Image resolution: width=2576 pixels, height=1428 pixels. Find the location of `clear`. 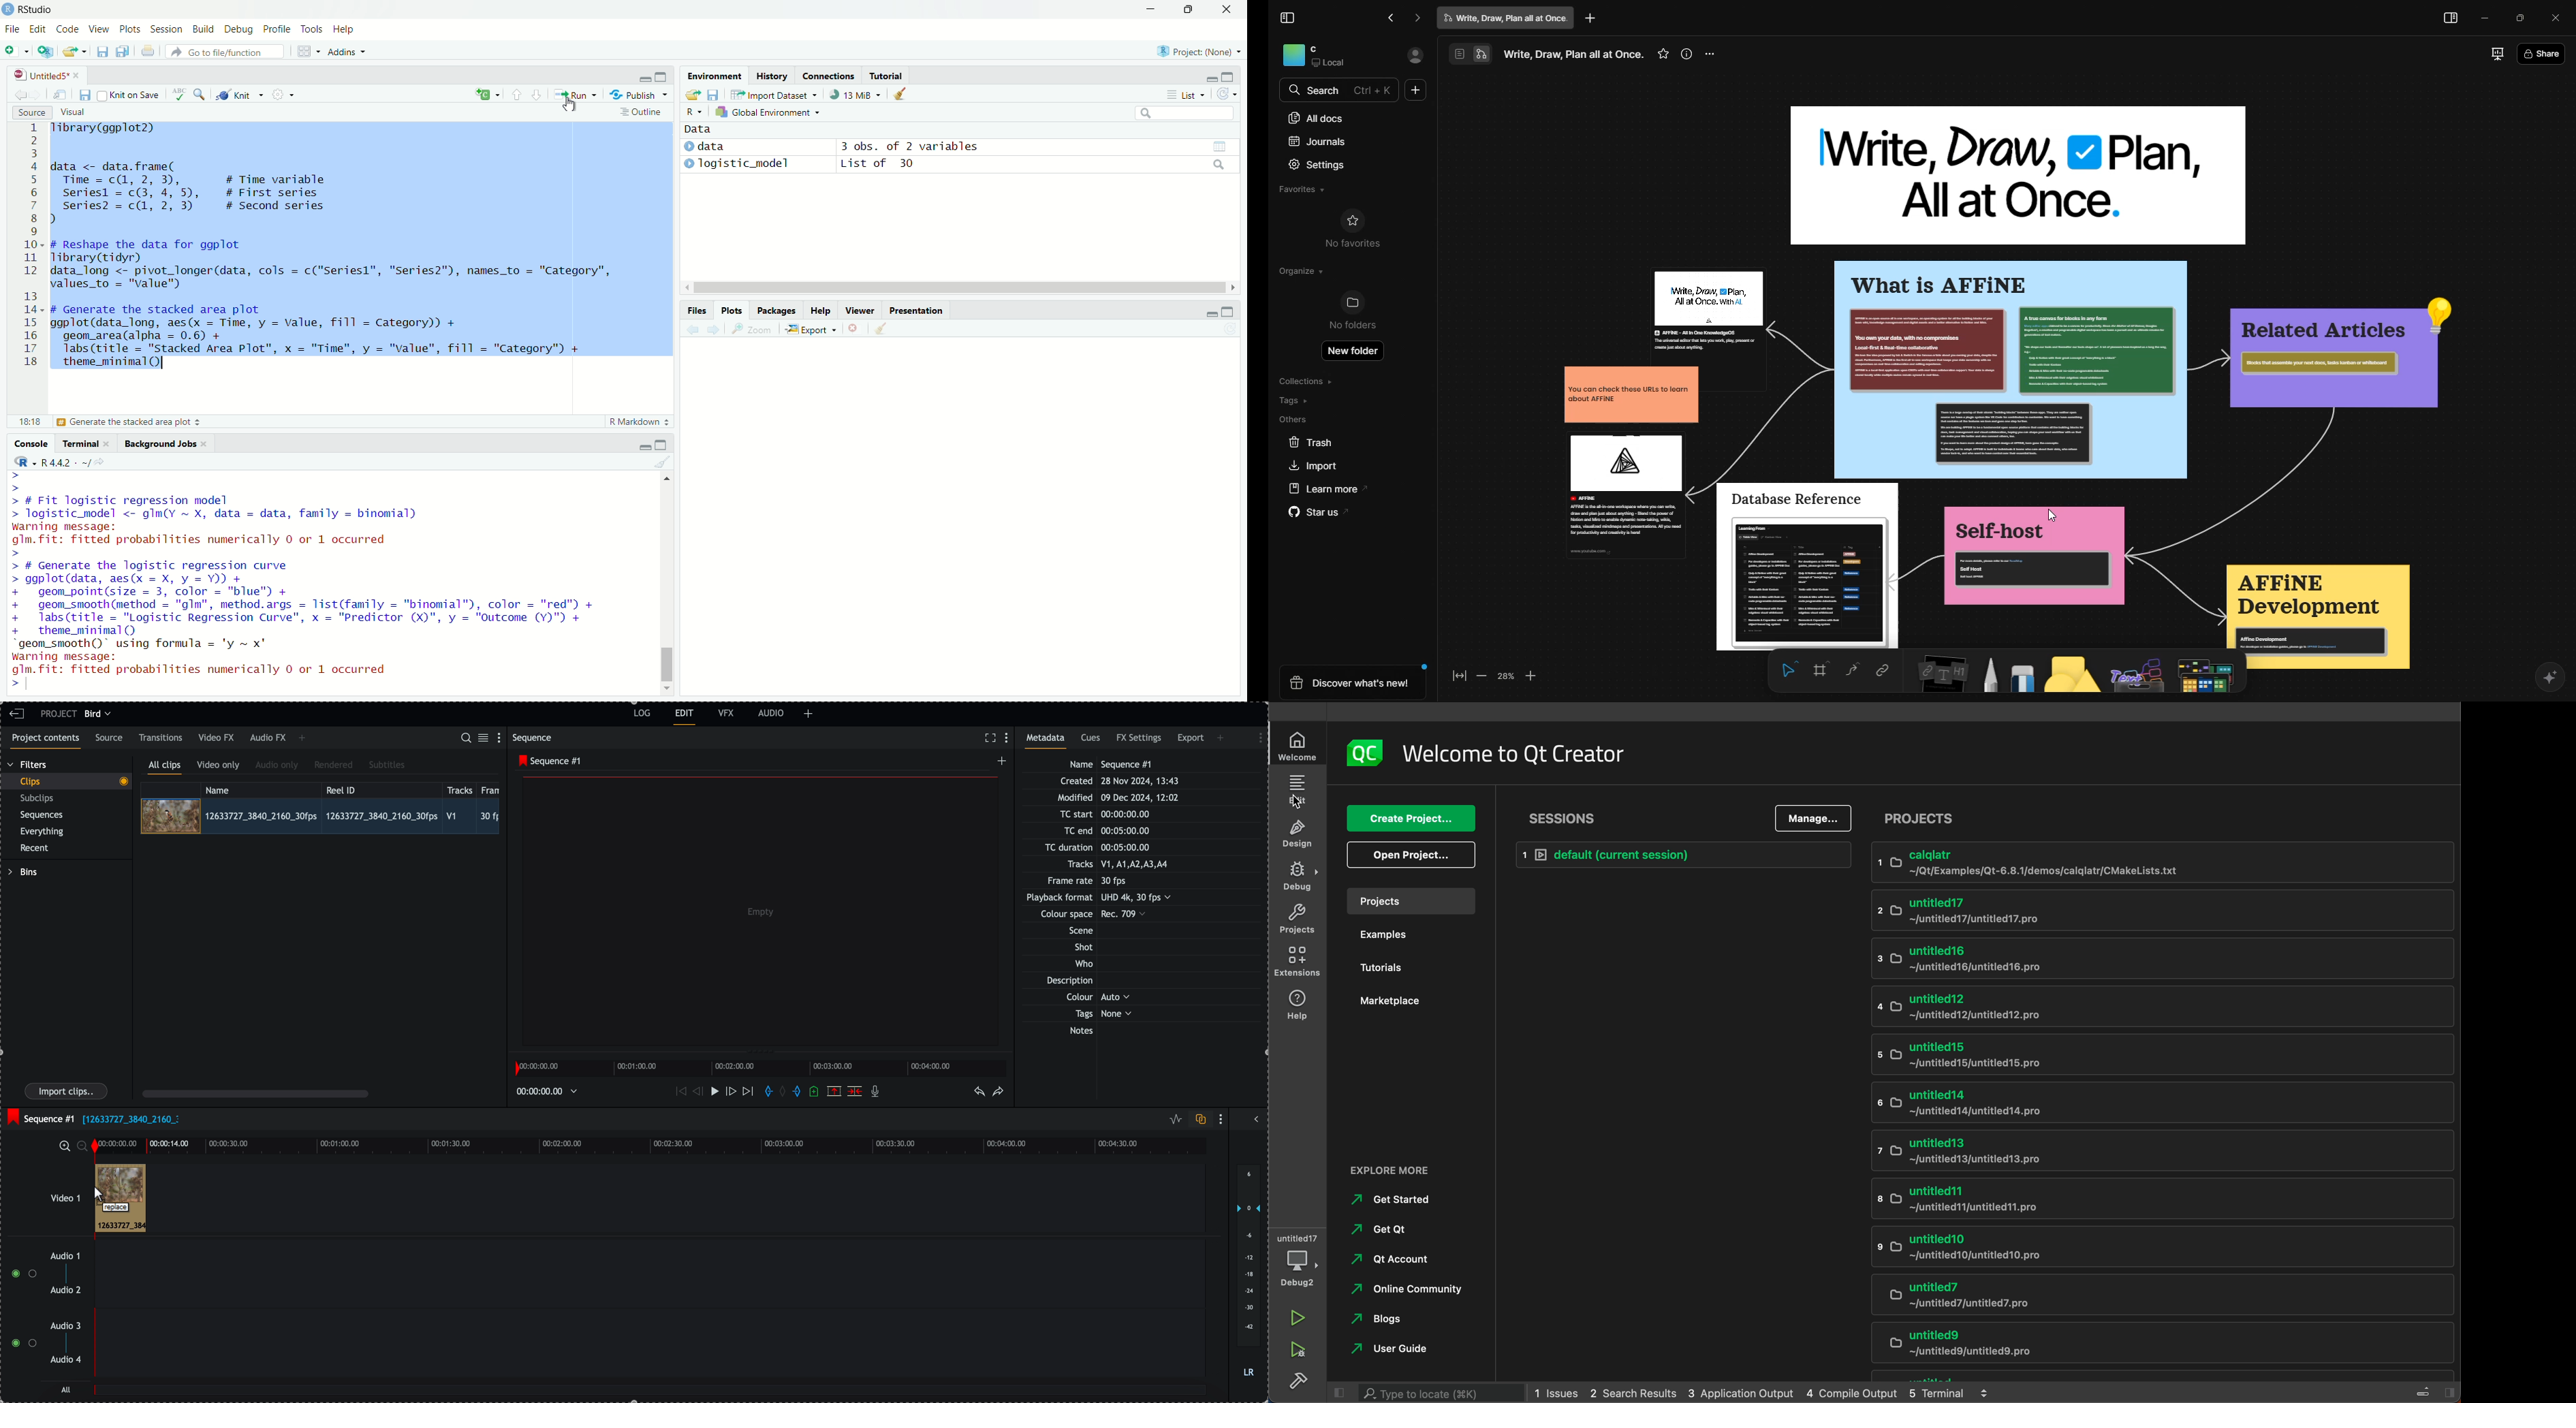

clear is located at coordinates (883, 329).